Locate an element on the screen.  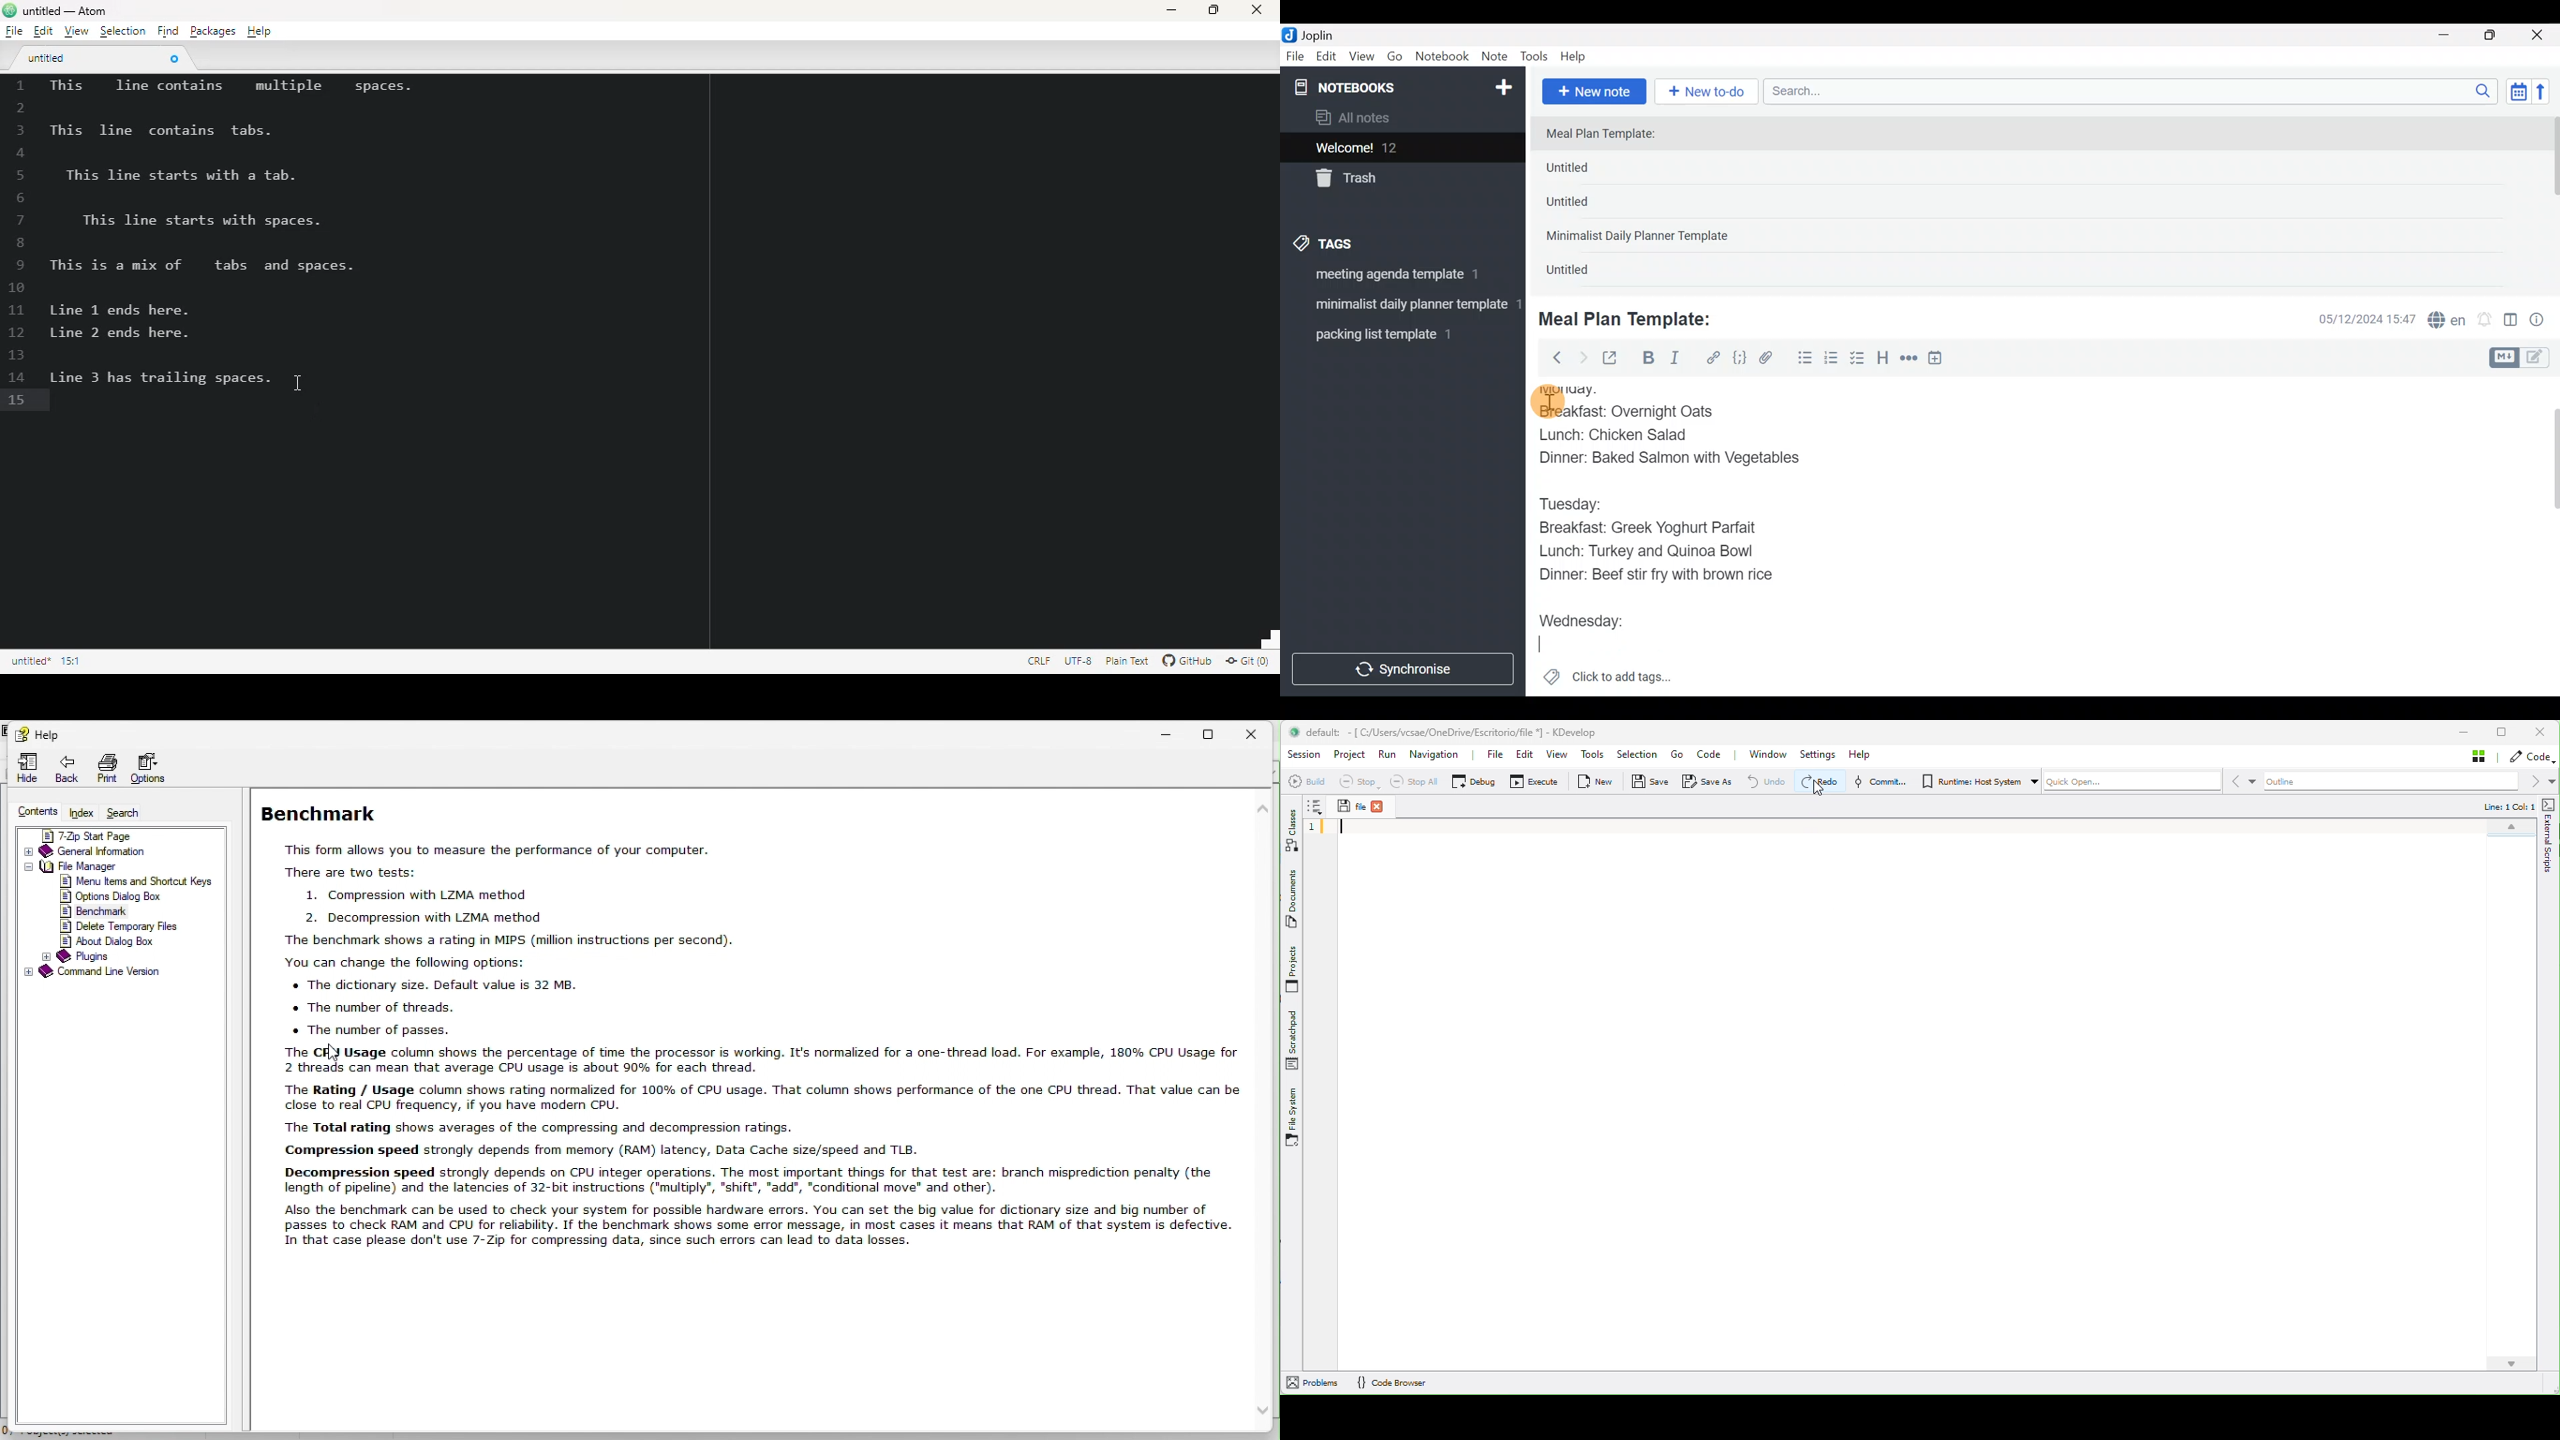
Date & time is located at coordinates (2357, 319).